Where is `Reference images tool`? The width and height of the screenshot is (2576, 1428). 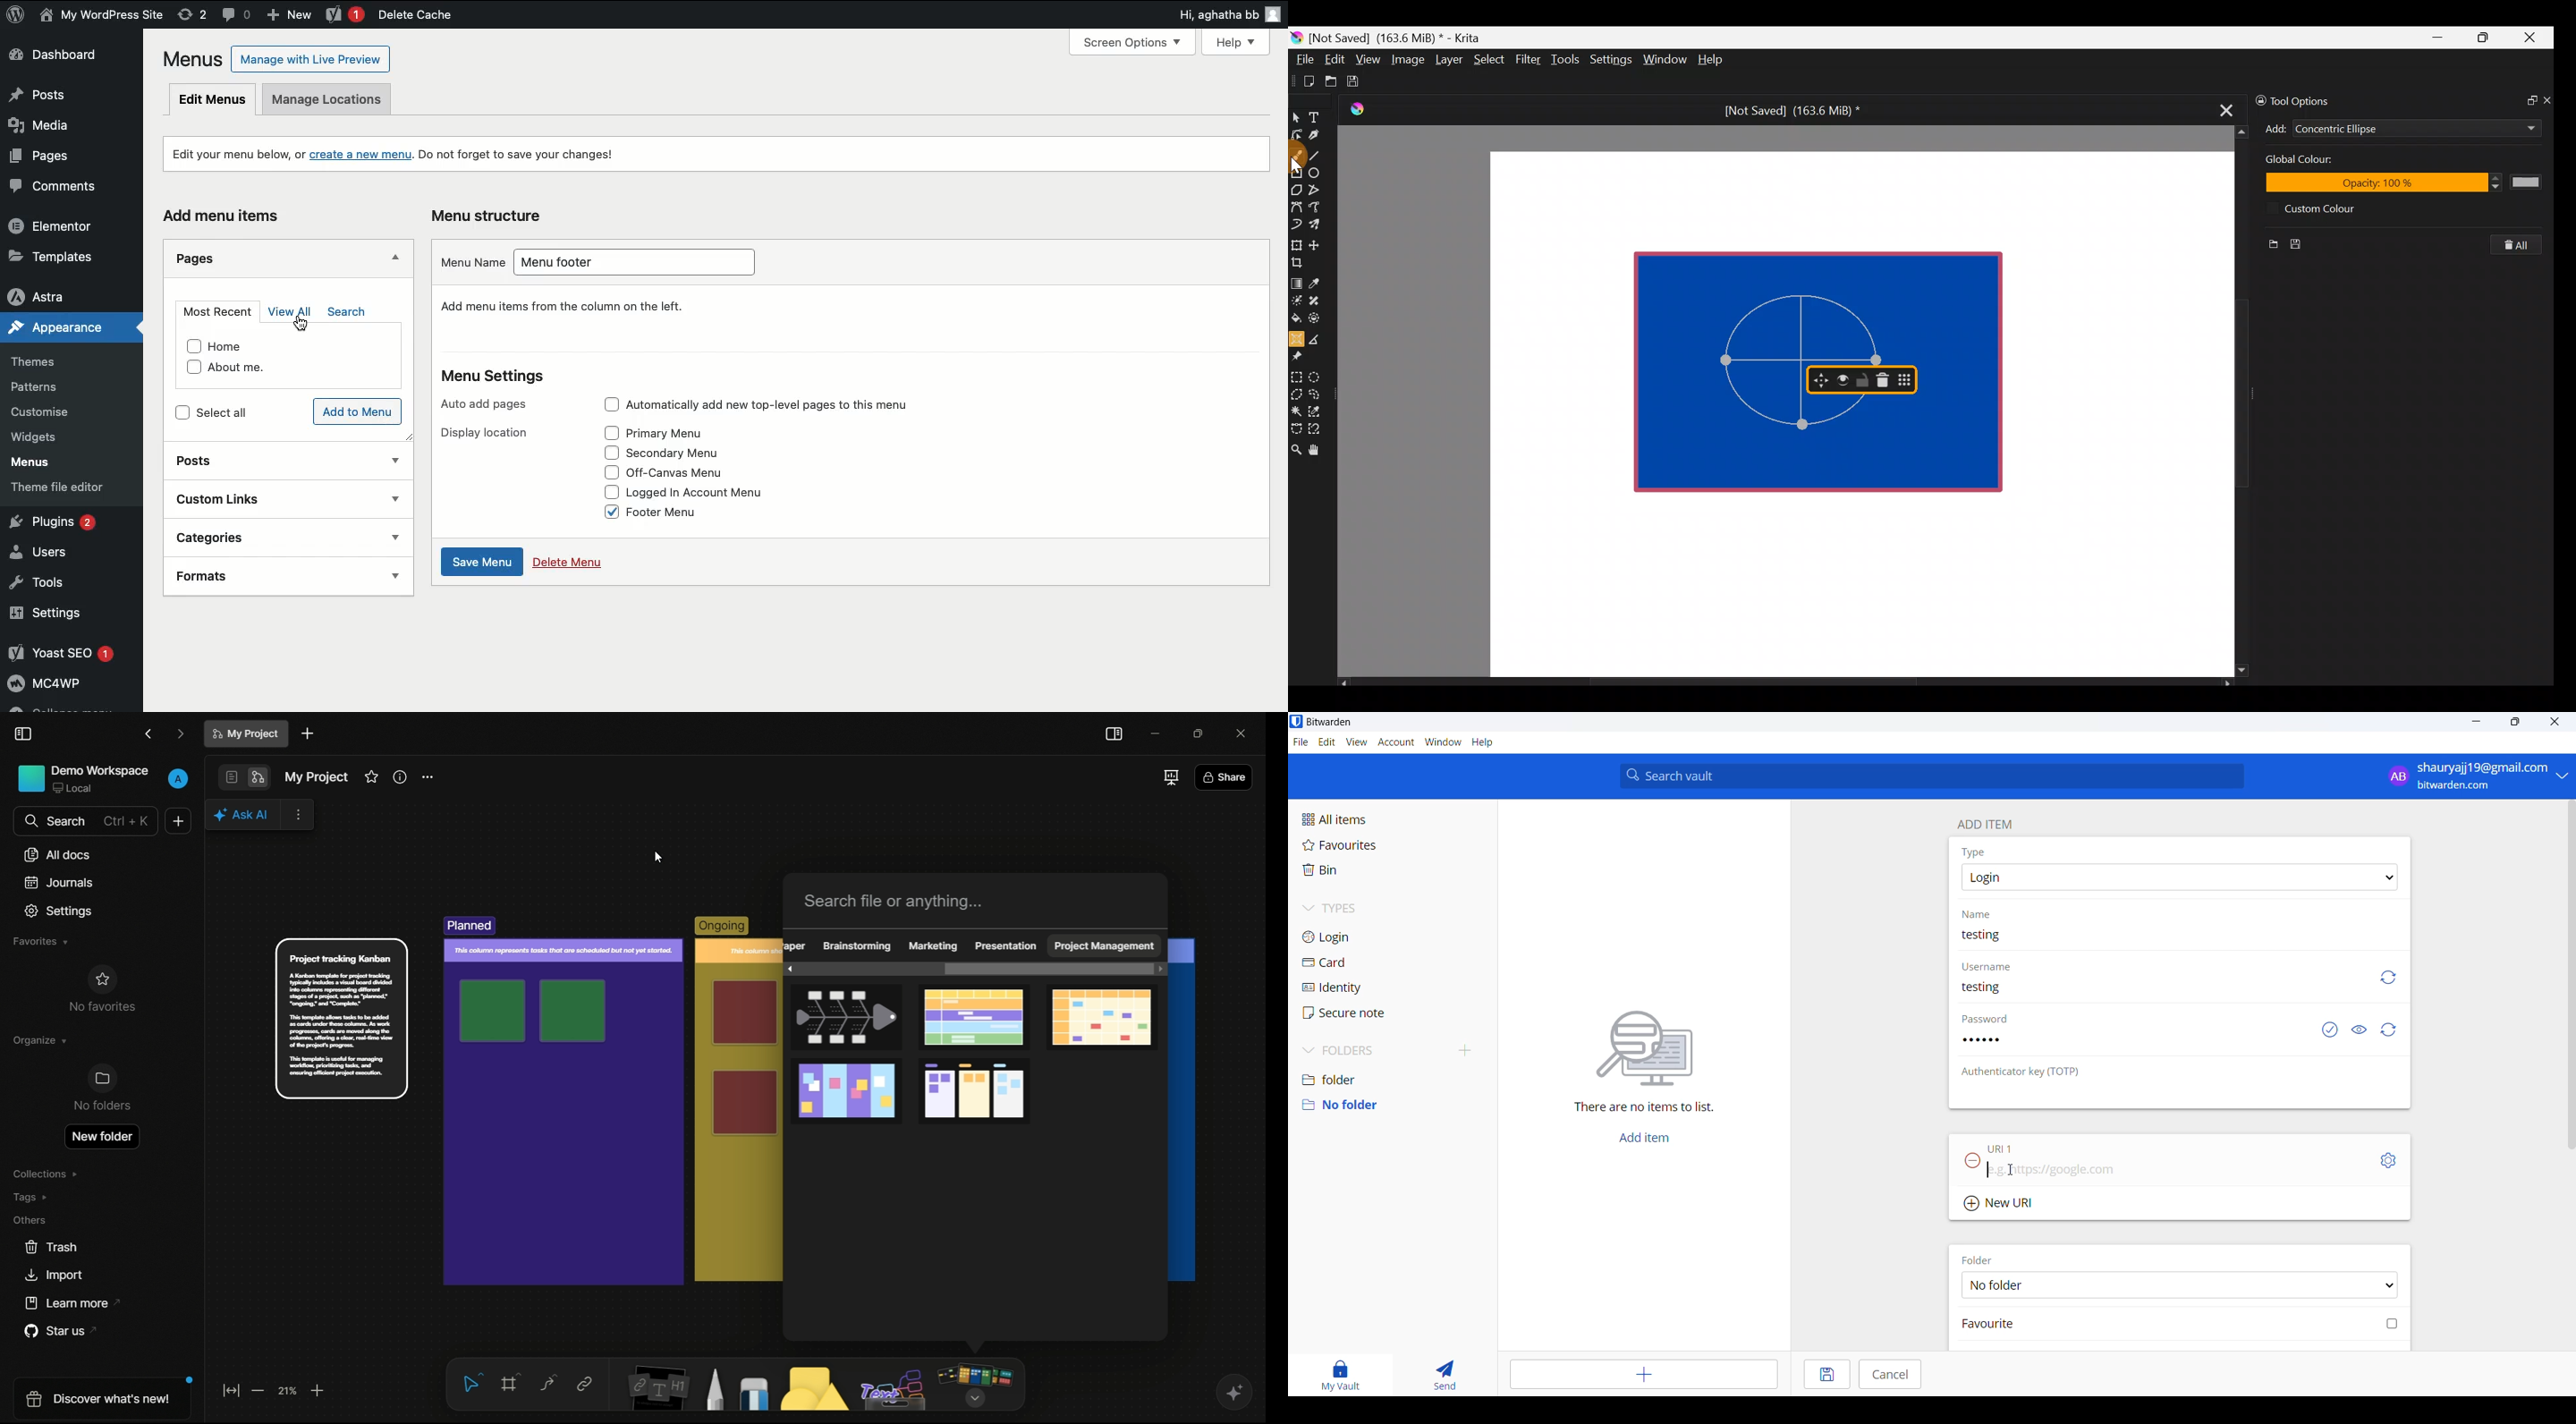
Reference images tool is located at coordinates (1301, 355).